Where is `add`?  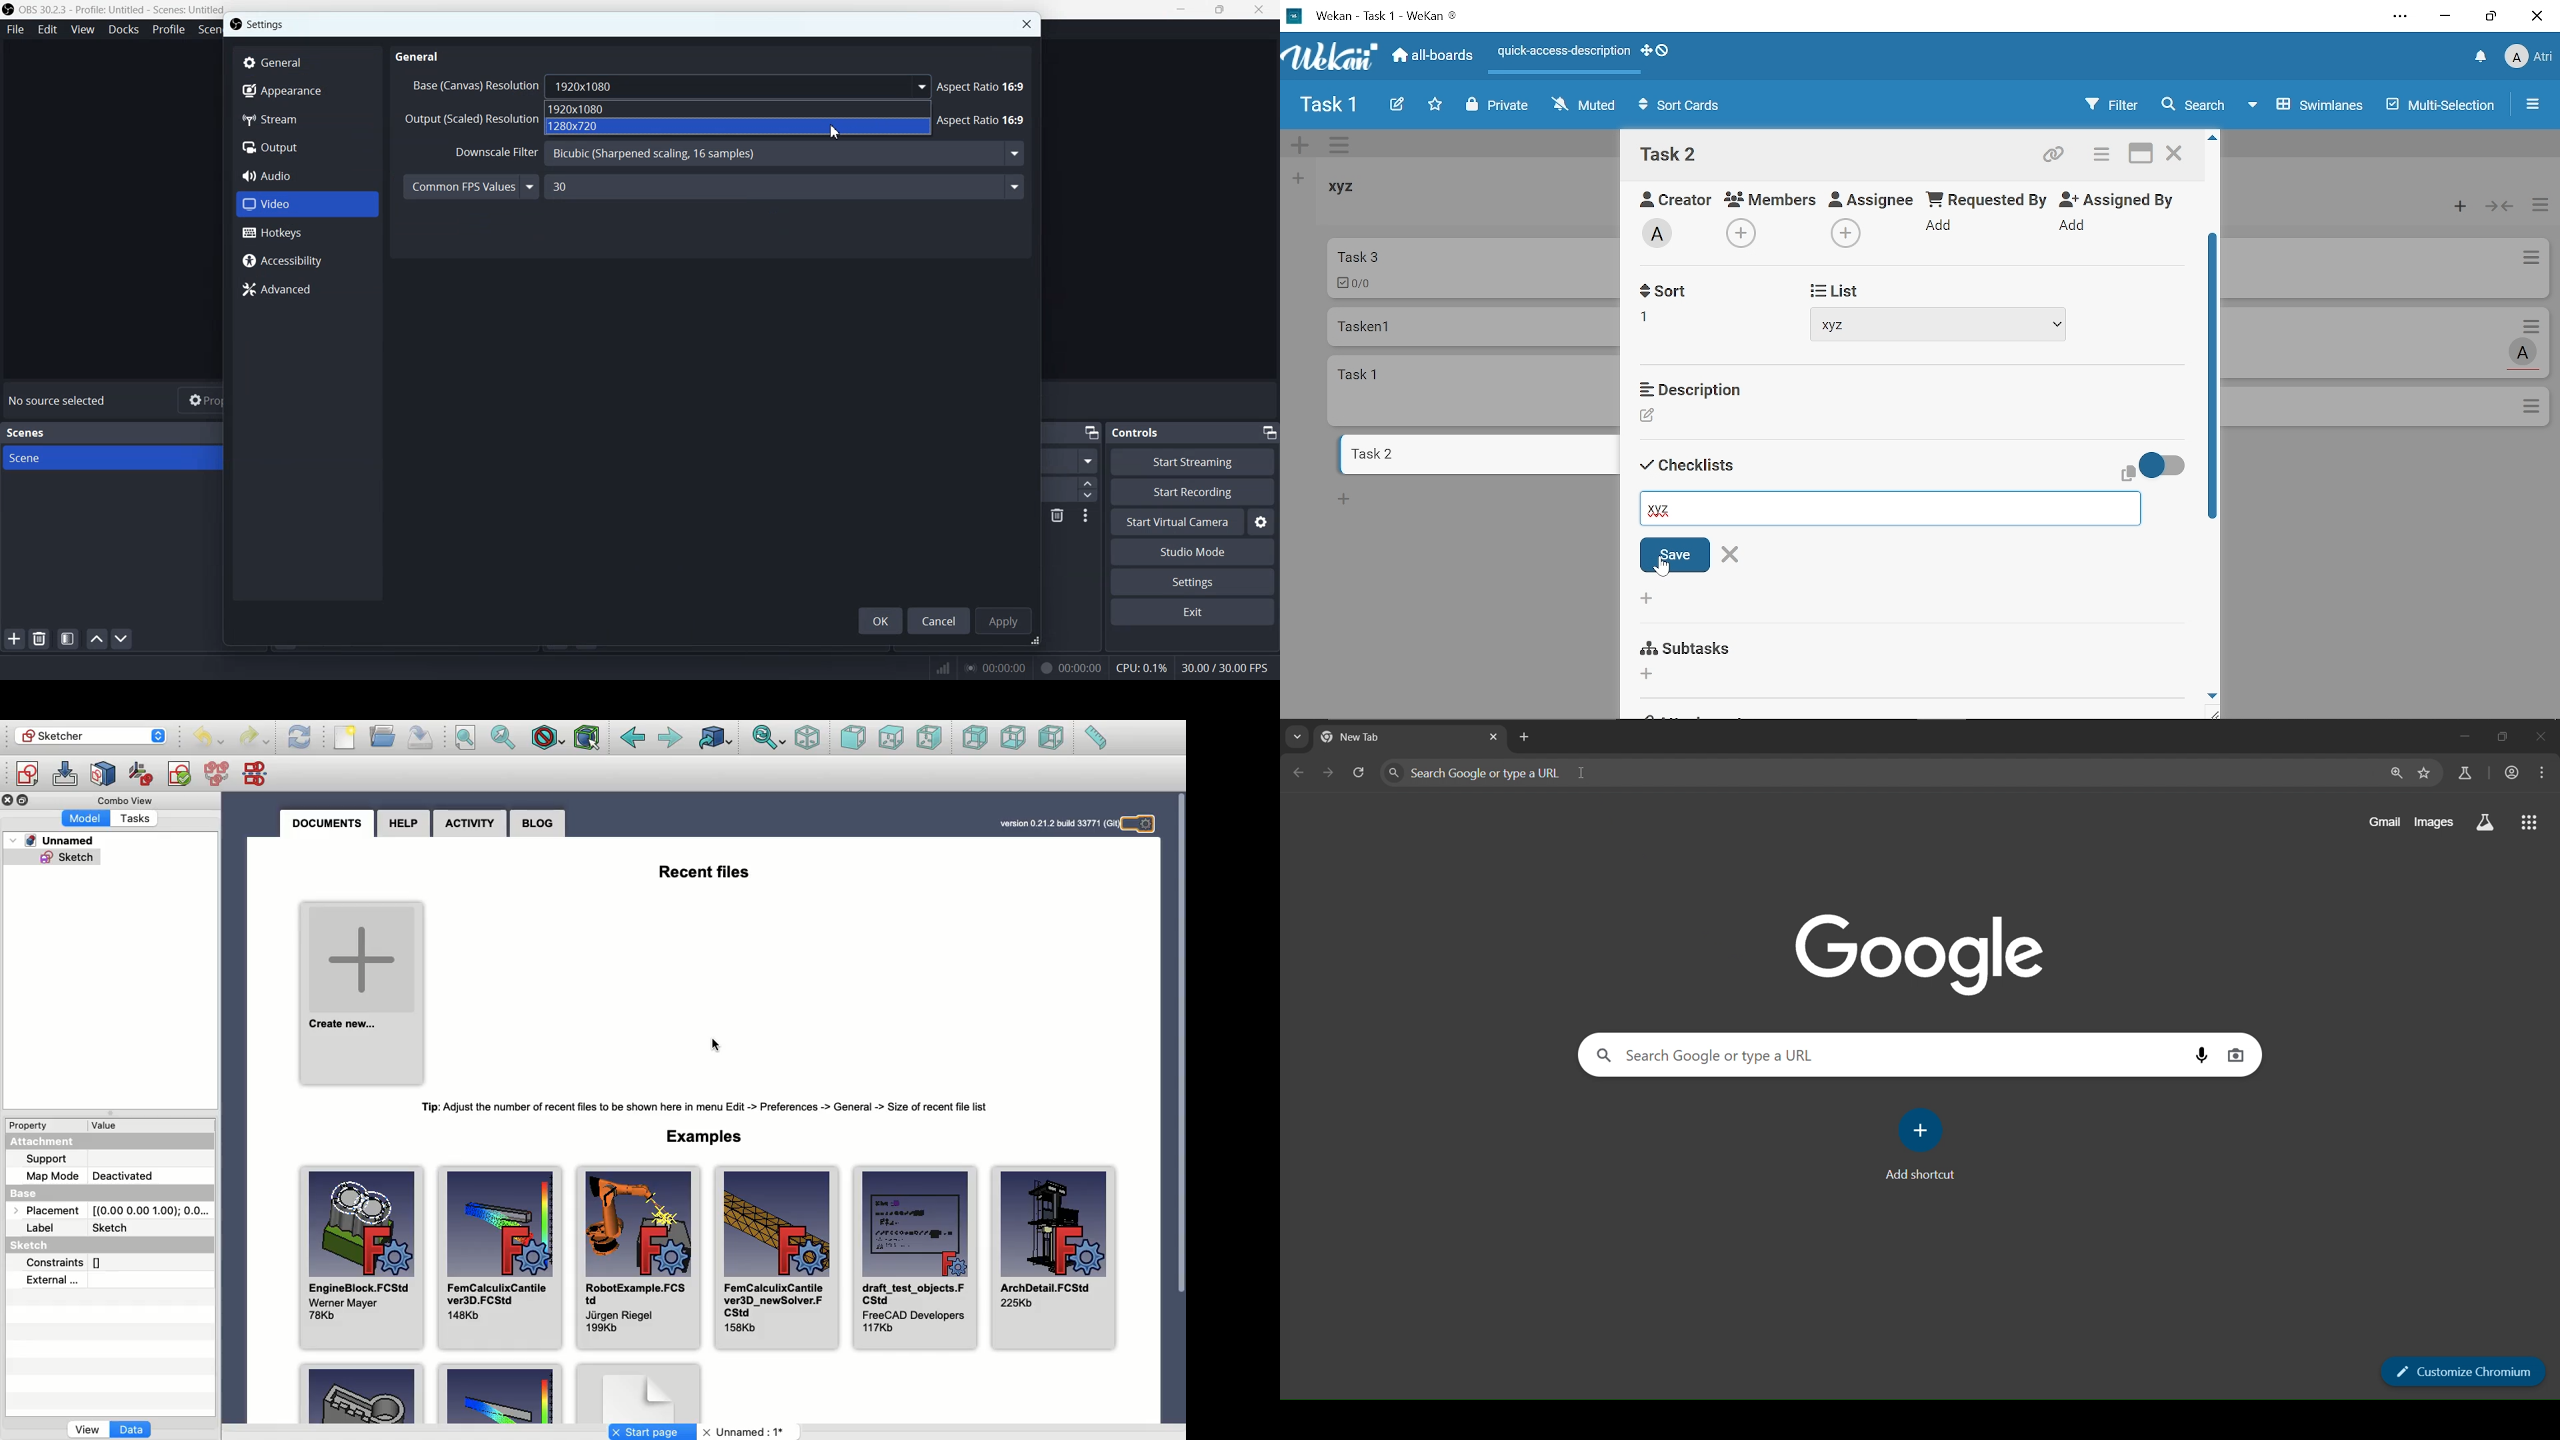
add is located at coordinates (1923, 1129).